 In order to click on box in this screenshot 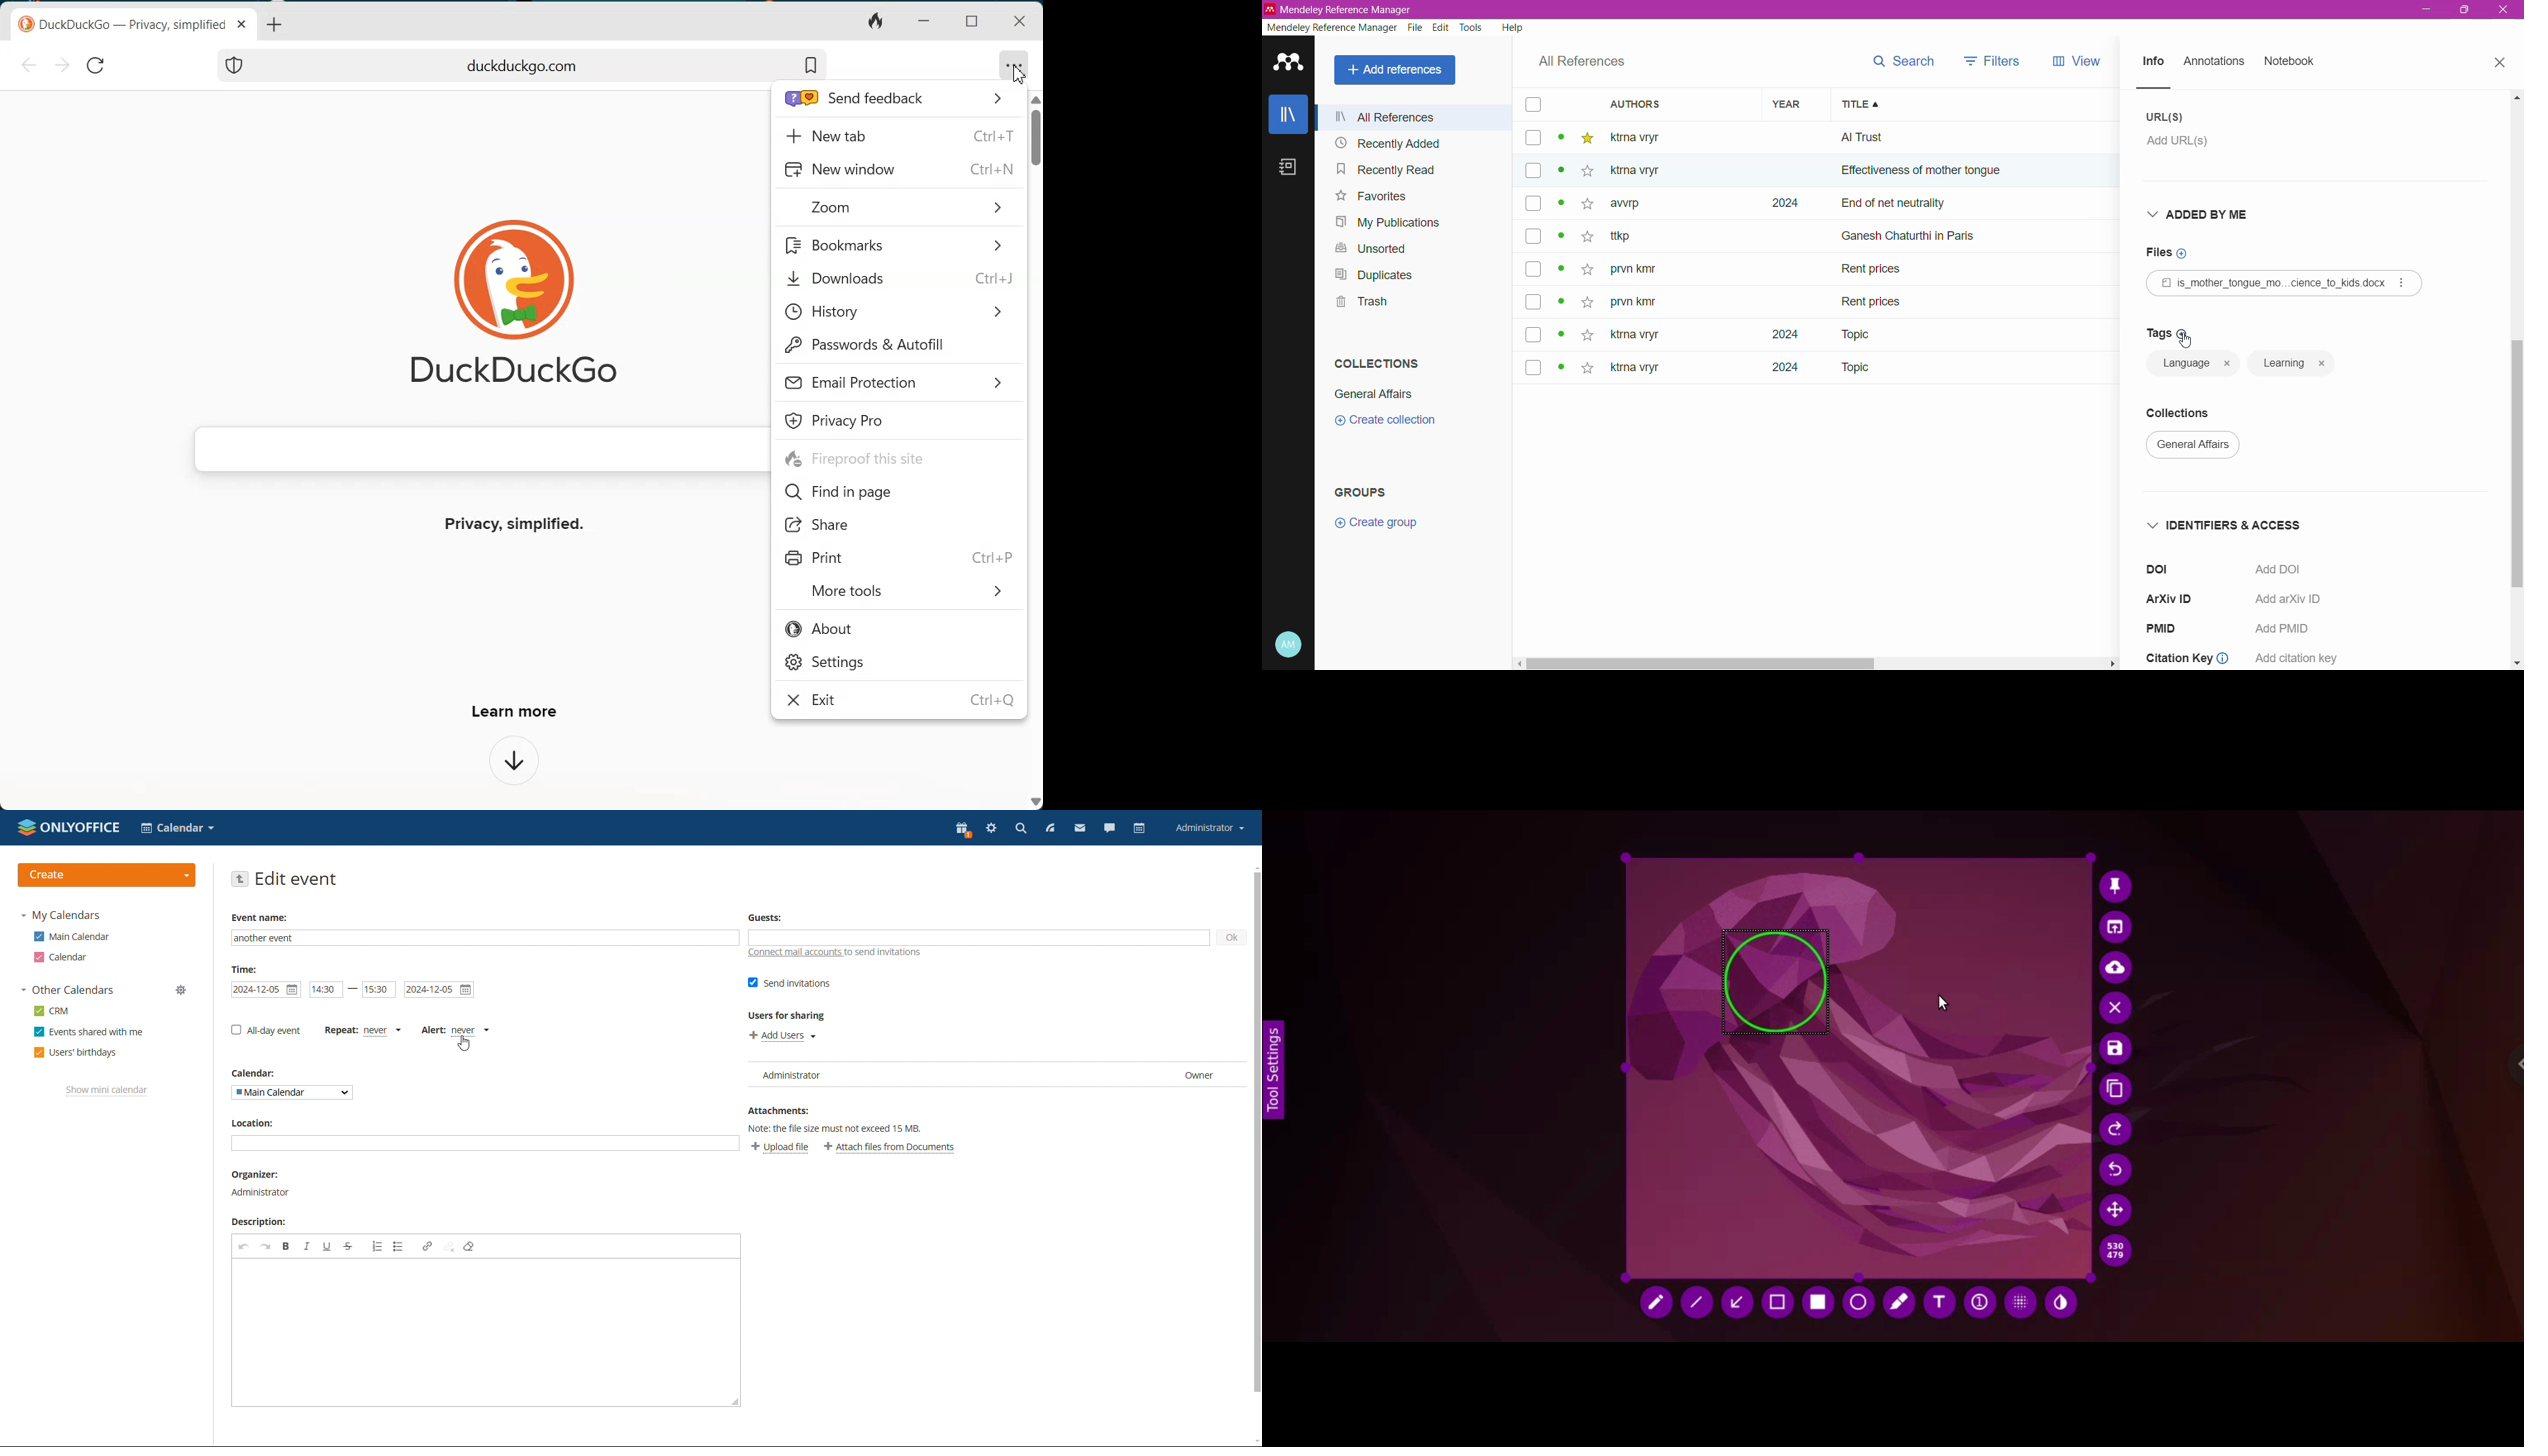, I will do `click(1533, 205)`.